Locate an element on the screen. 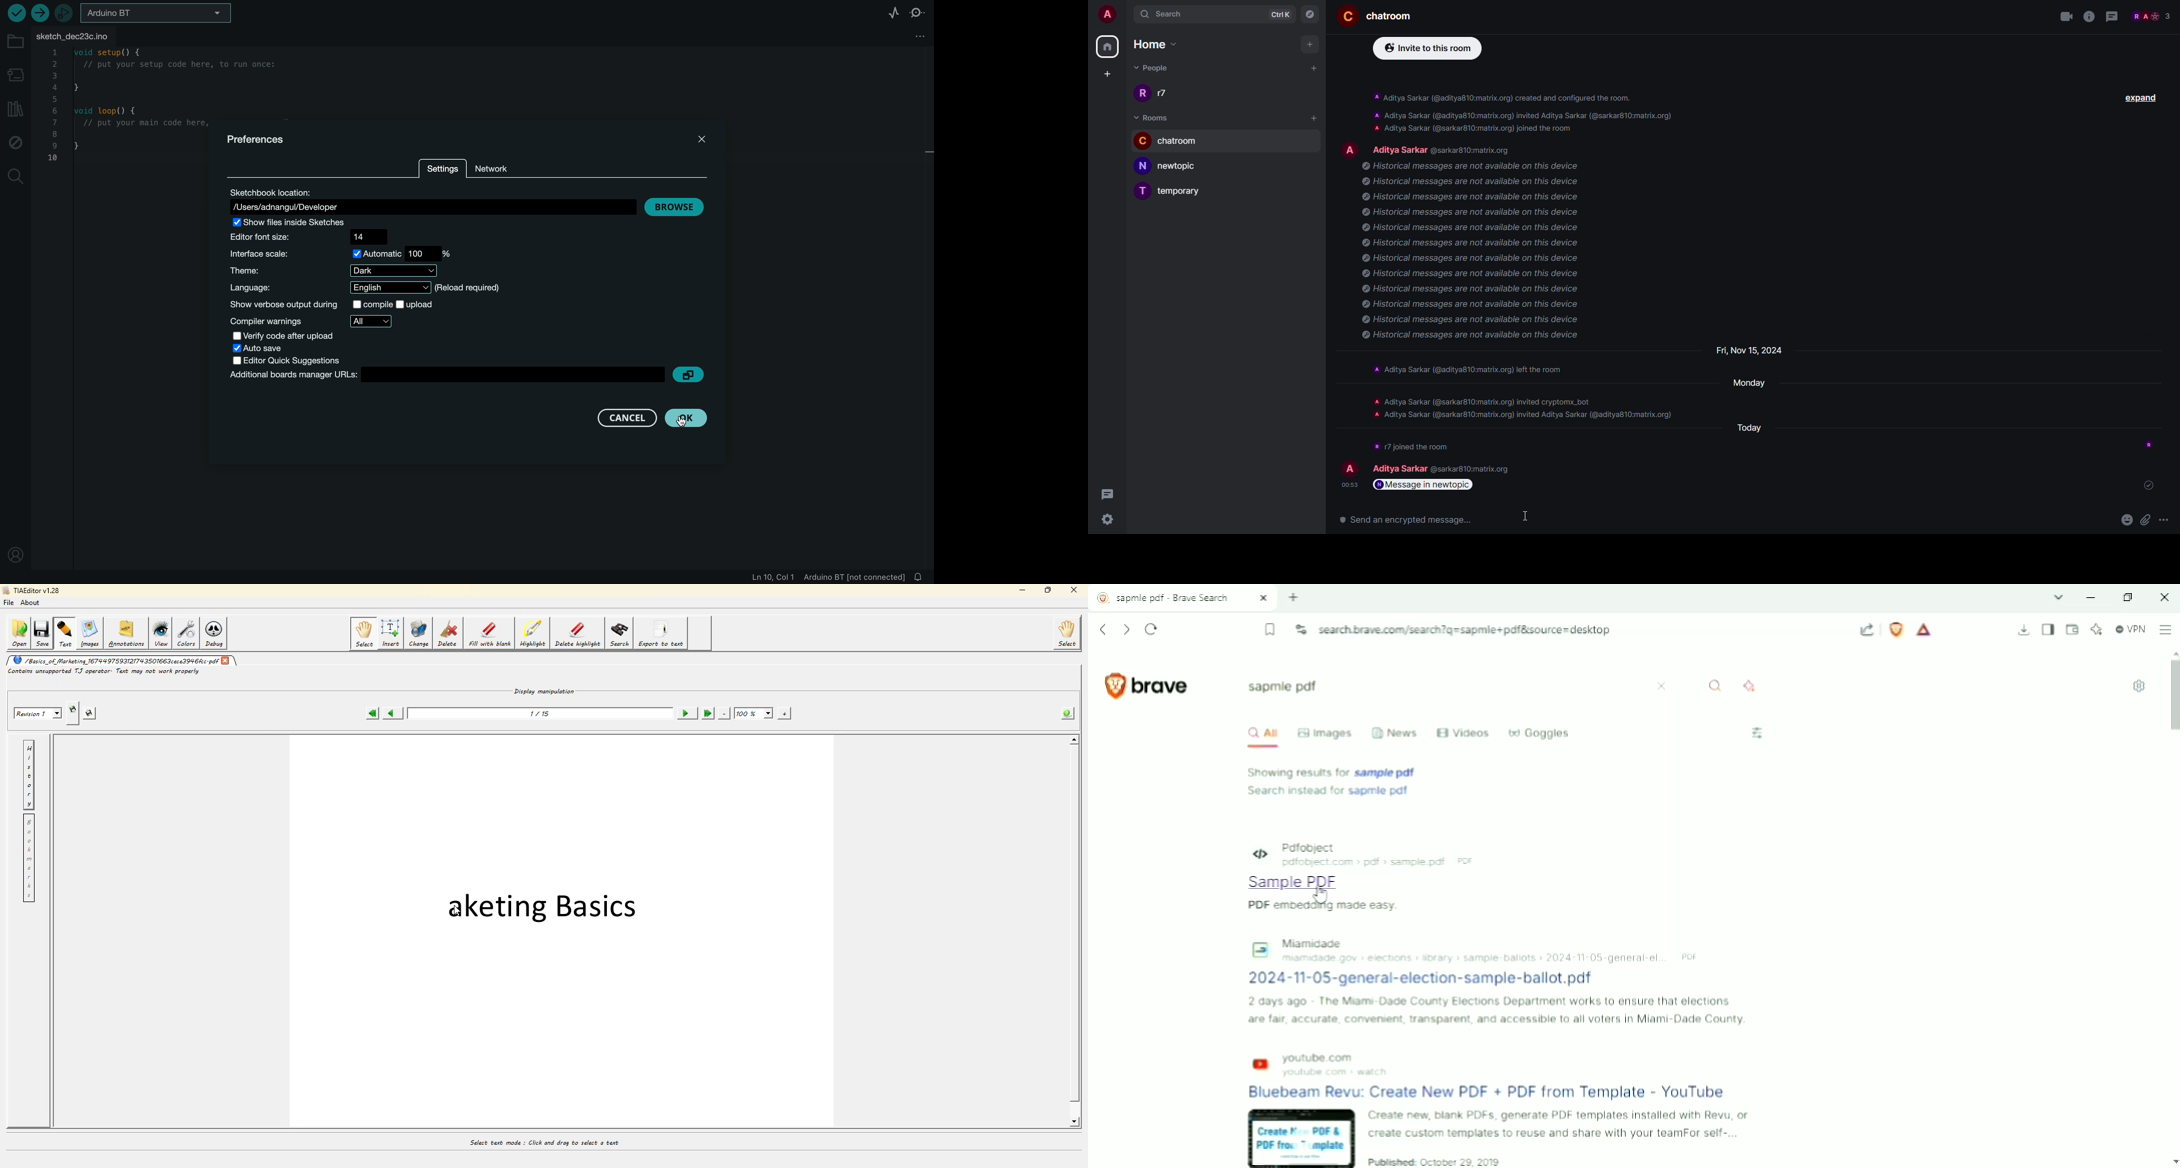  A Aditya Sarkar (@sarkar810:matrix.org) invited cryptomx_bot
& Aditya Sarkar (@sarkar810:matrix.org) invited Aditya Sarkar (@aditya810:matrix.org) is located at coordinates (1523, 413).